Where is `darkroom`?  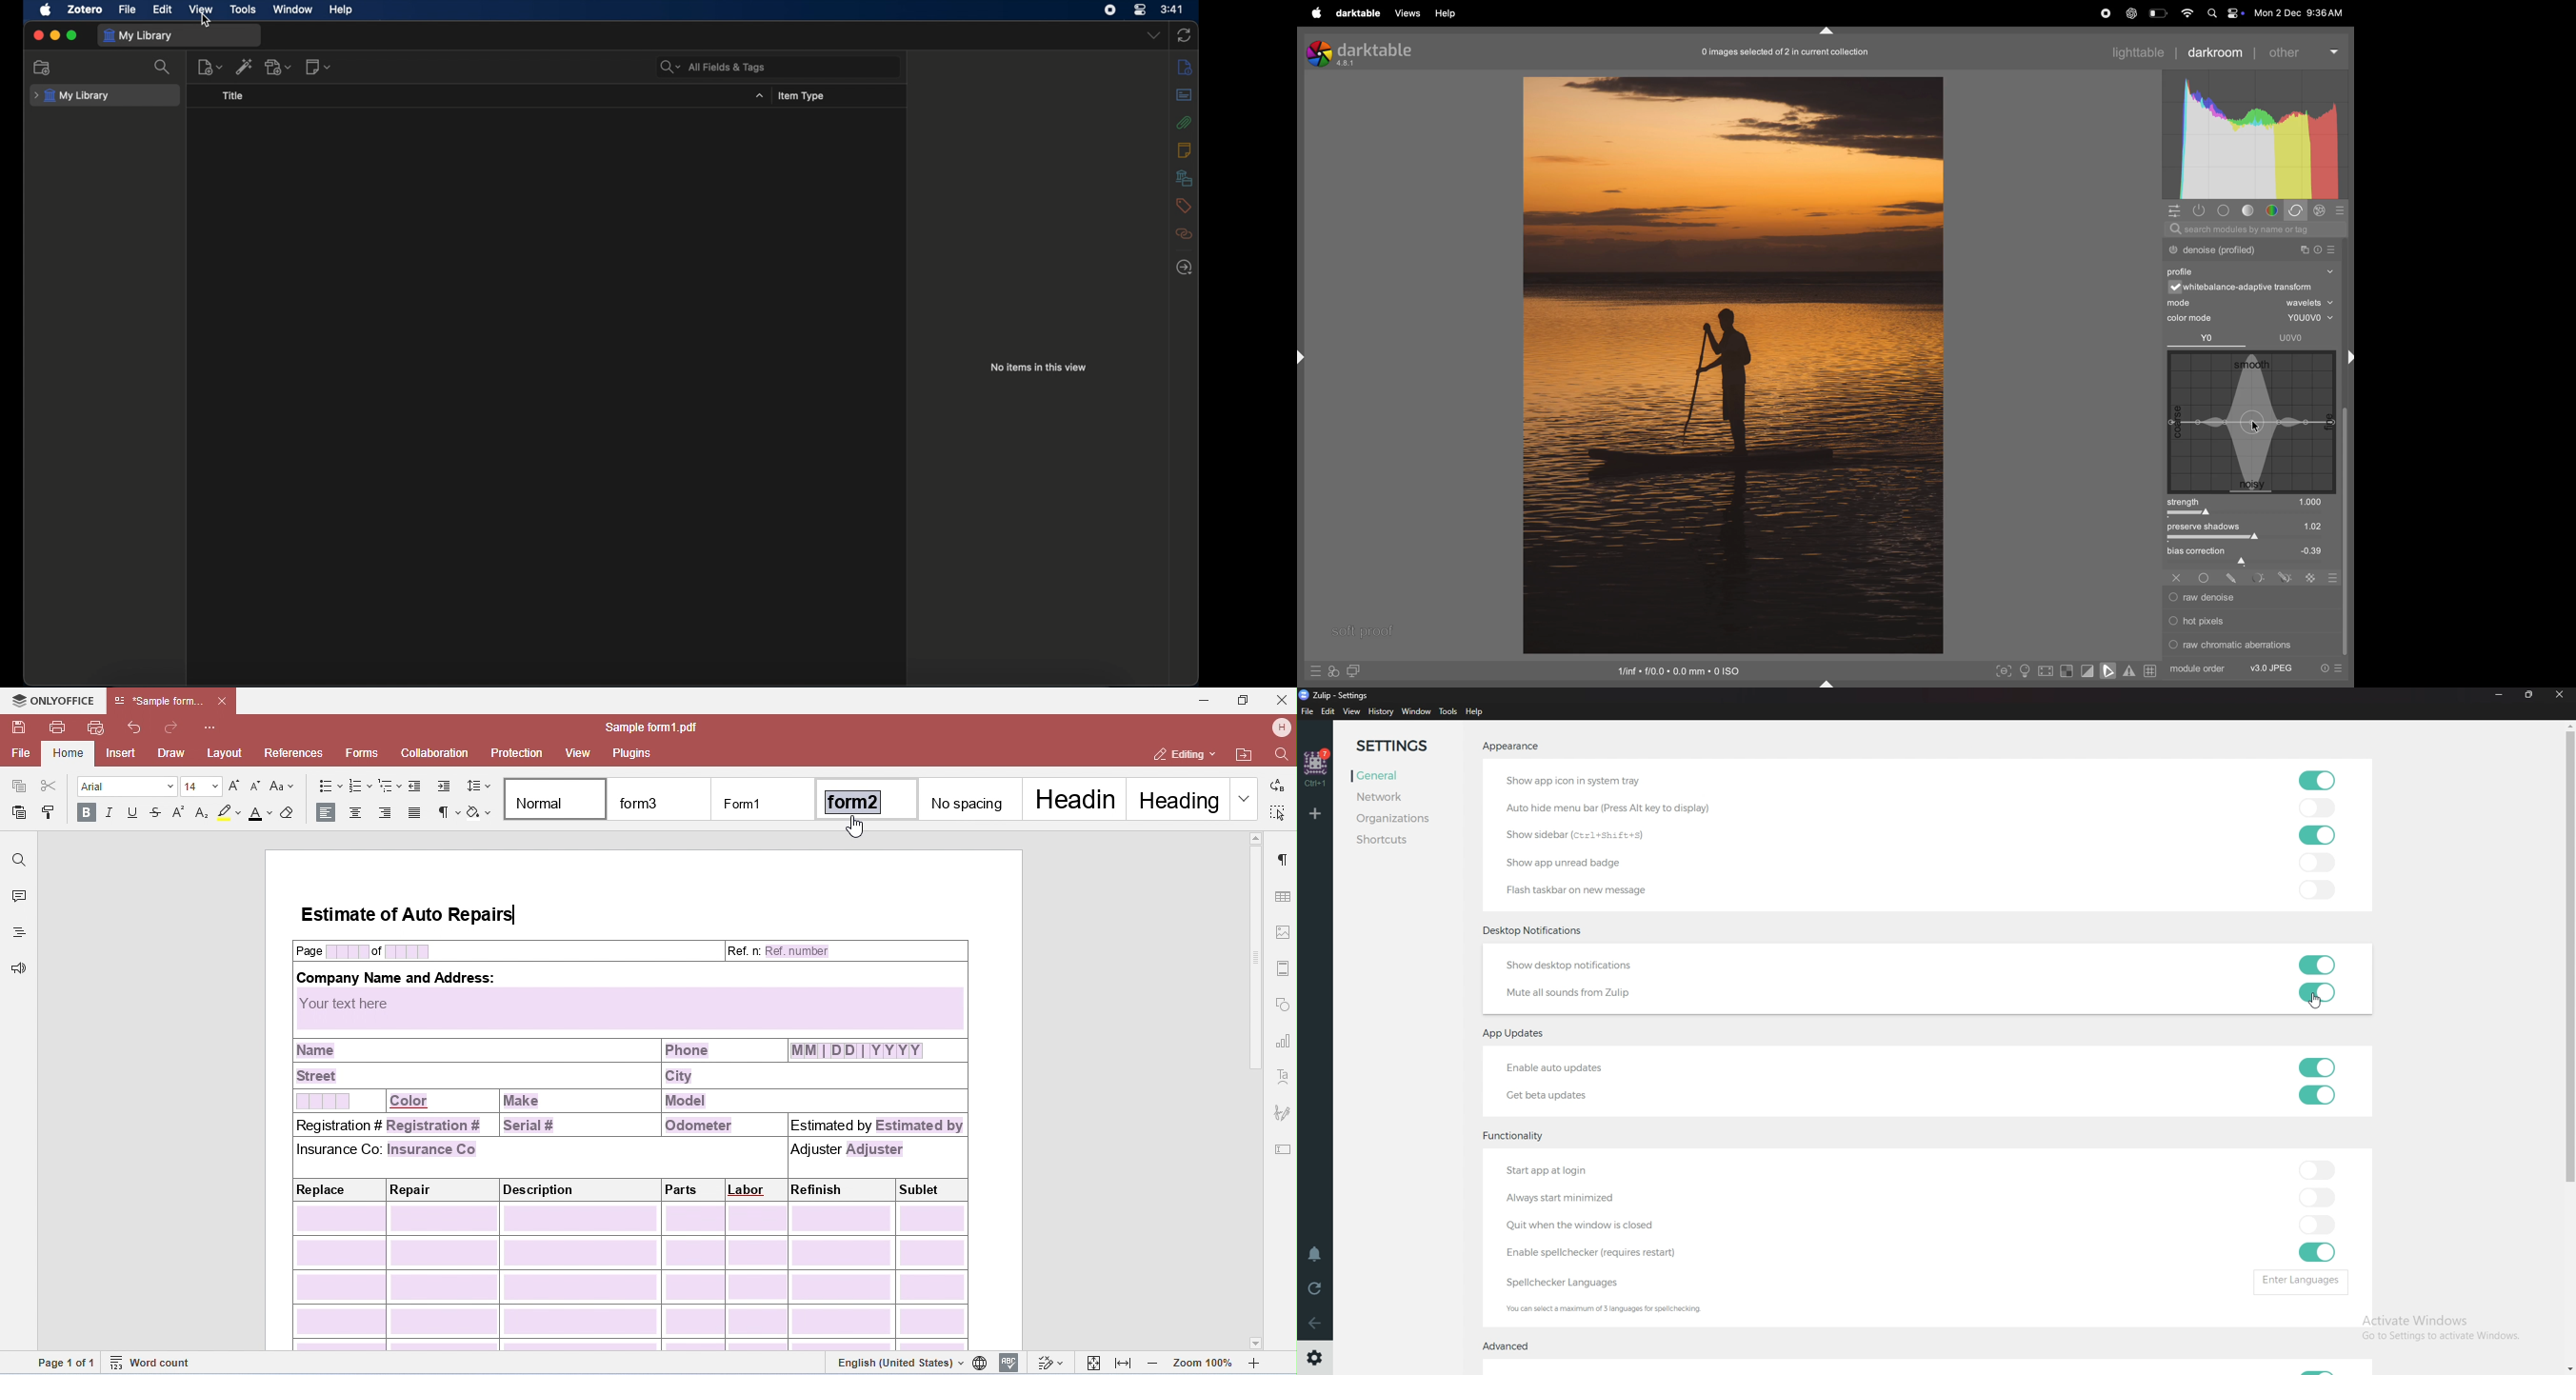 darkroom is located at coordinates (2221, 51).